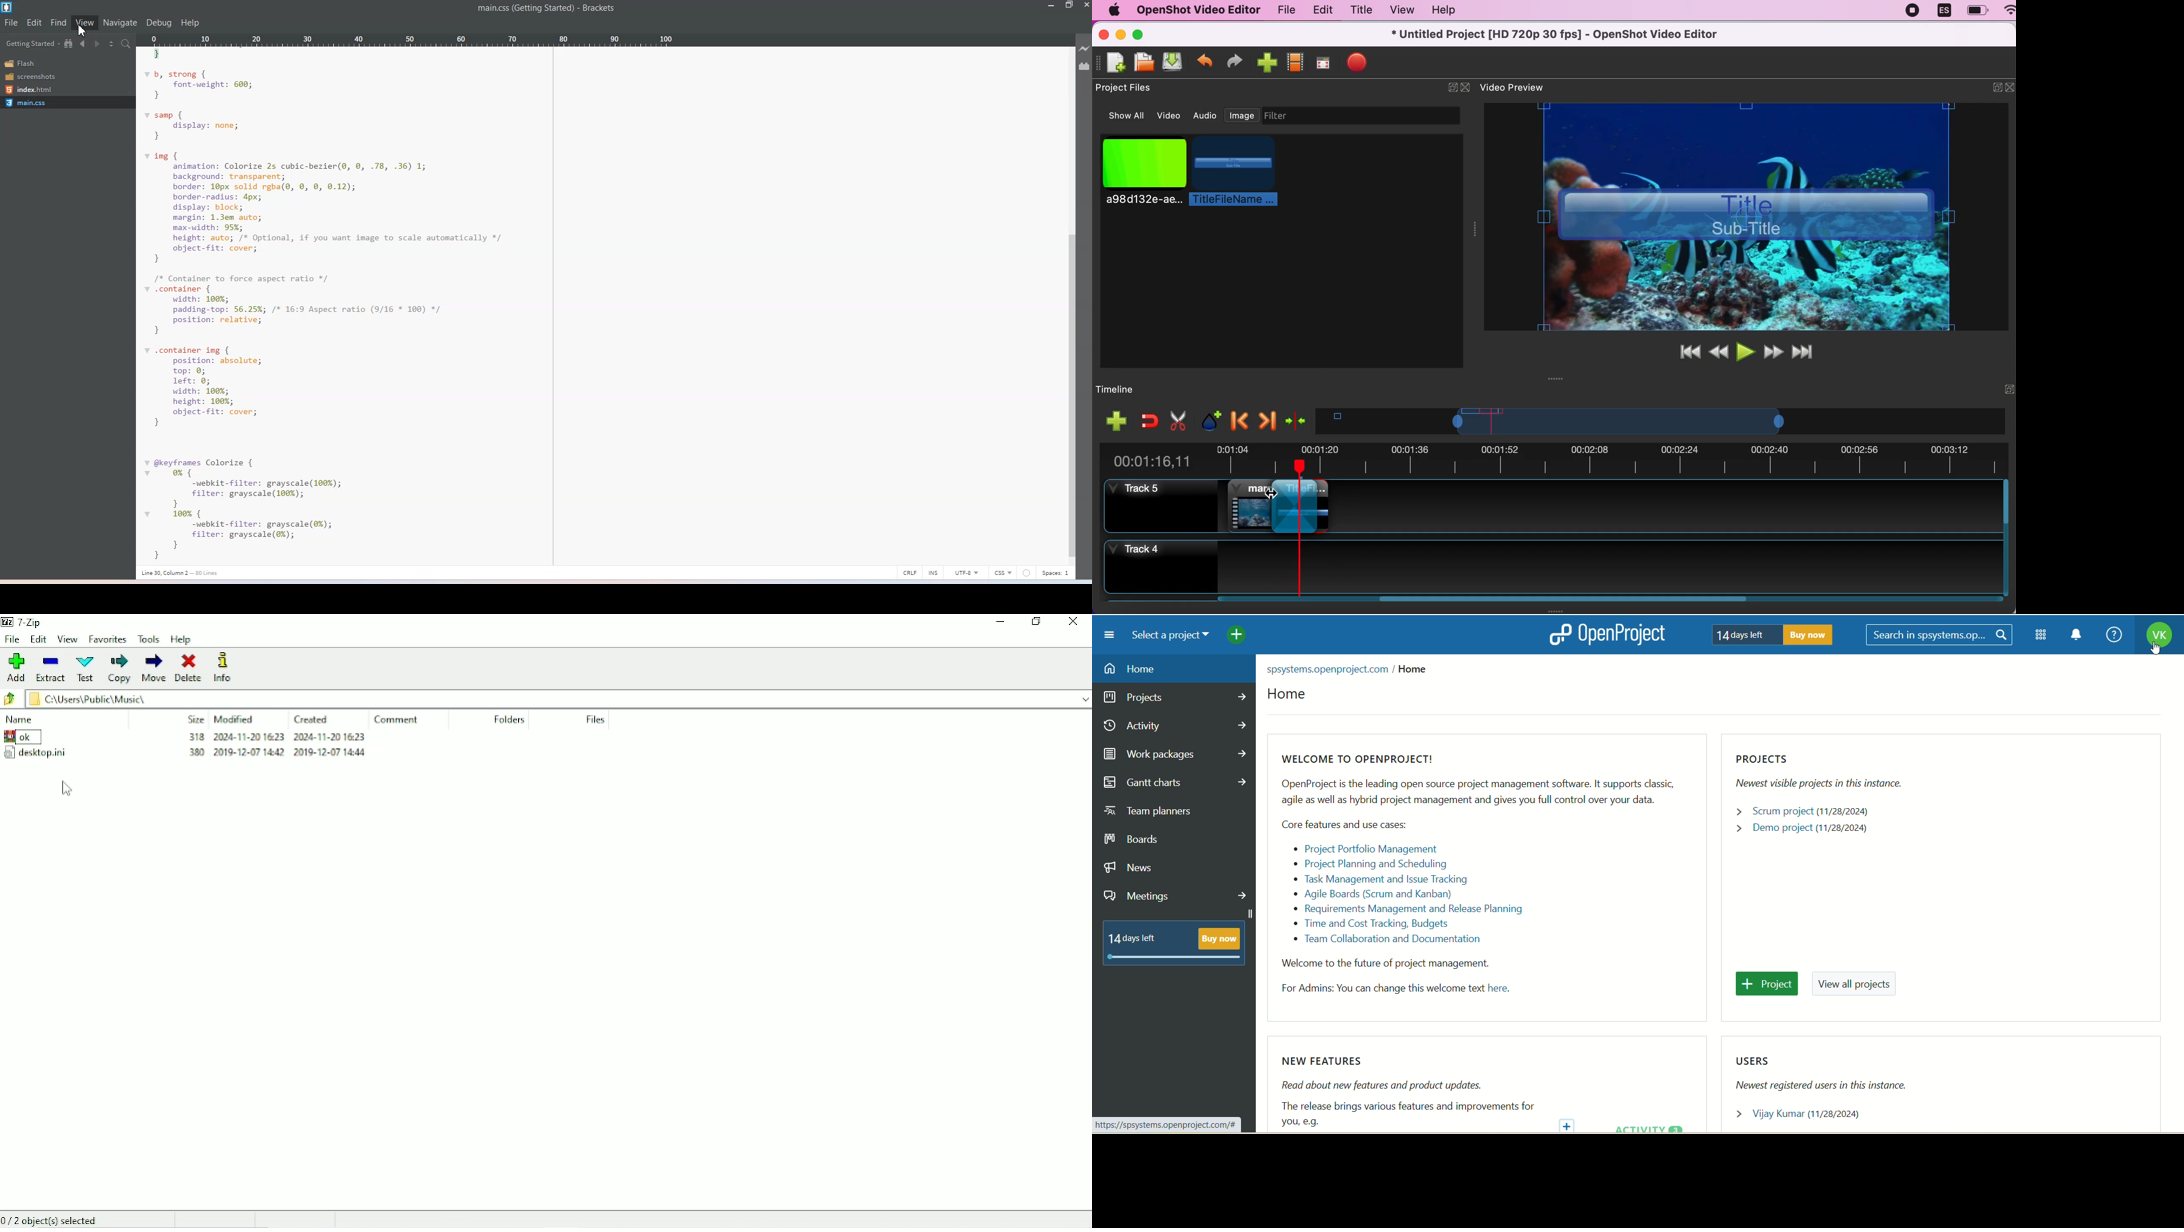  I want to click on add menu, so click(1238, 636).